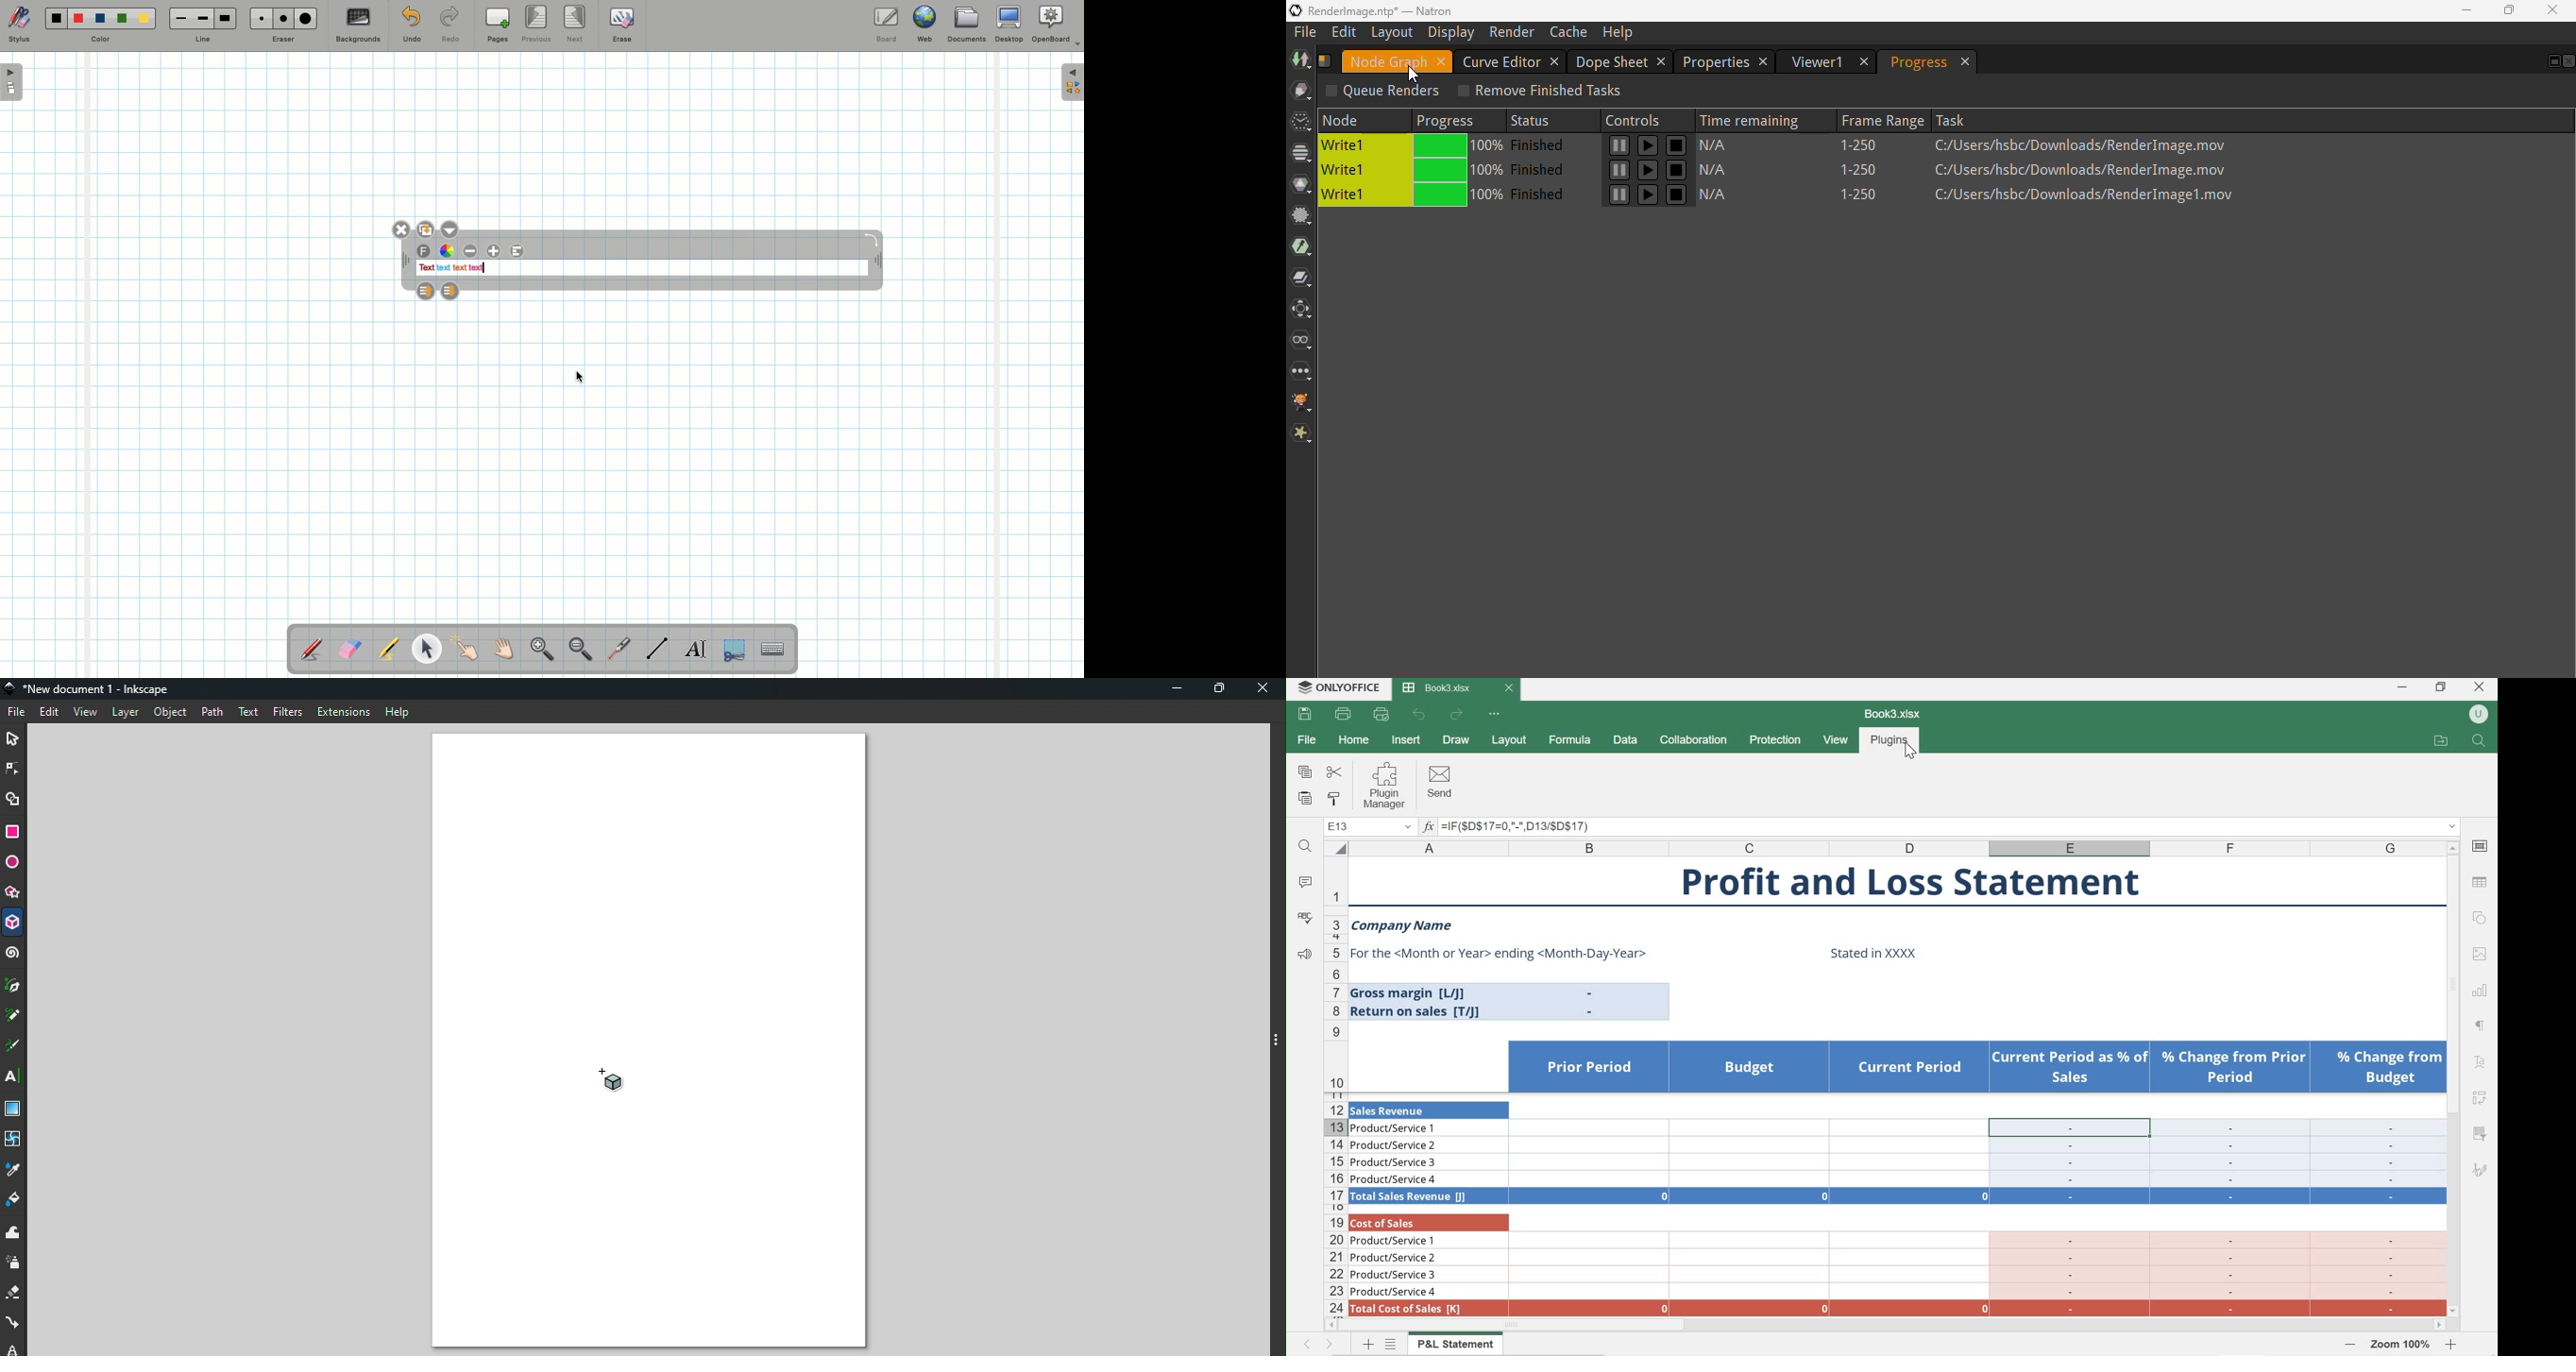  What do you see at coordinates (1458, 716) in the screenshot?
I see `redo` at bounding box center [1458, 716].